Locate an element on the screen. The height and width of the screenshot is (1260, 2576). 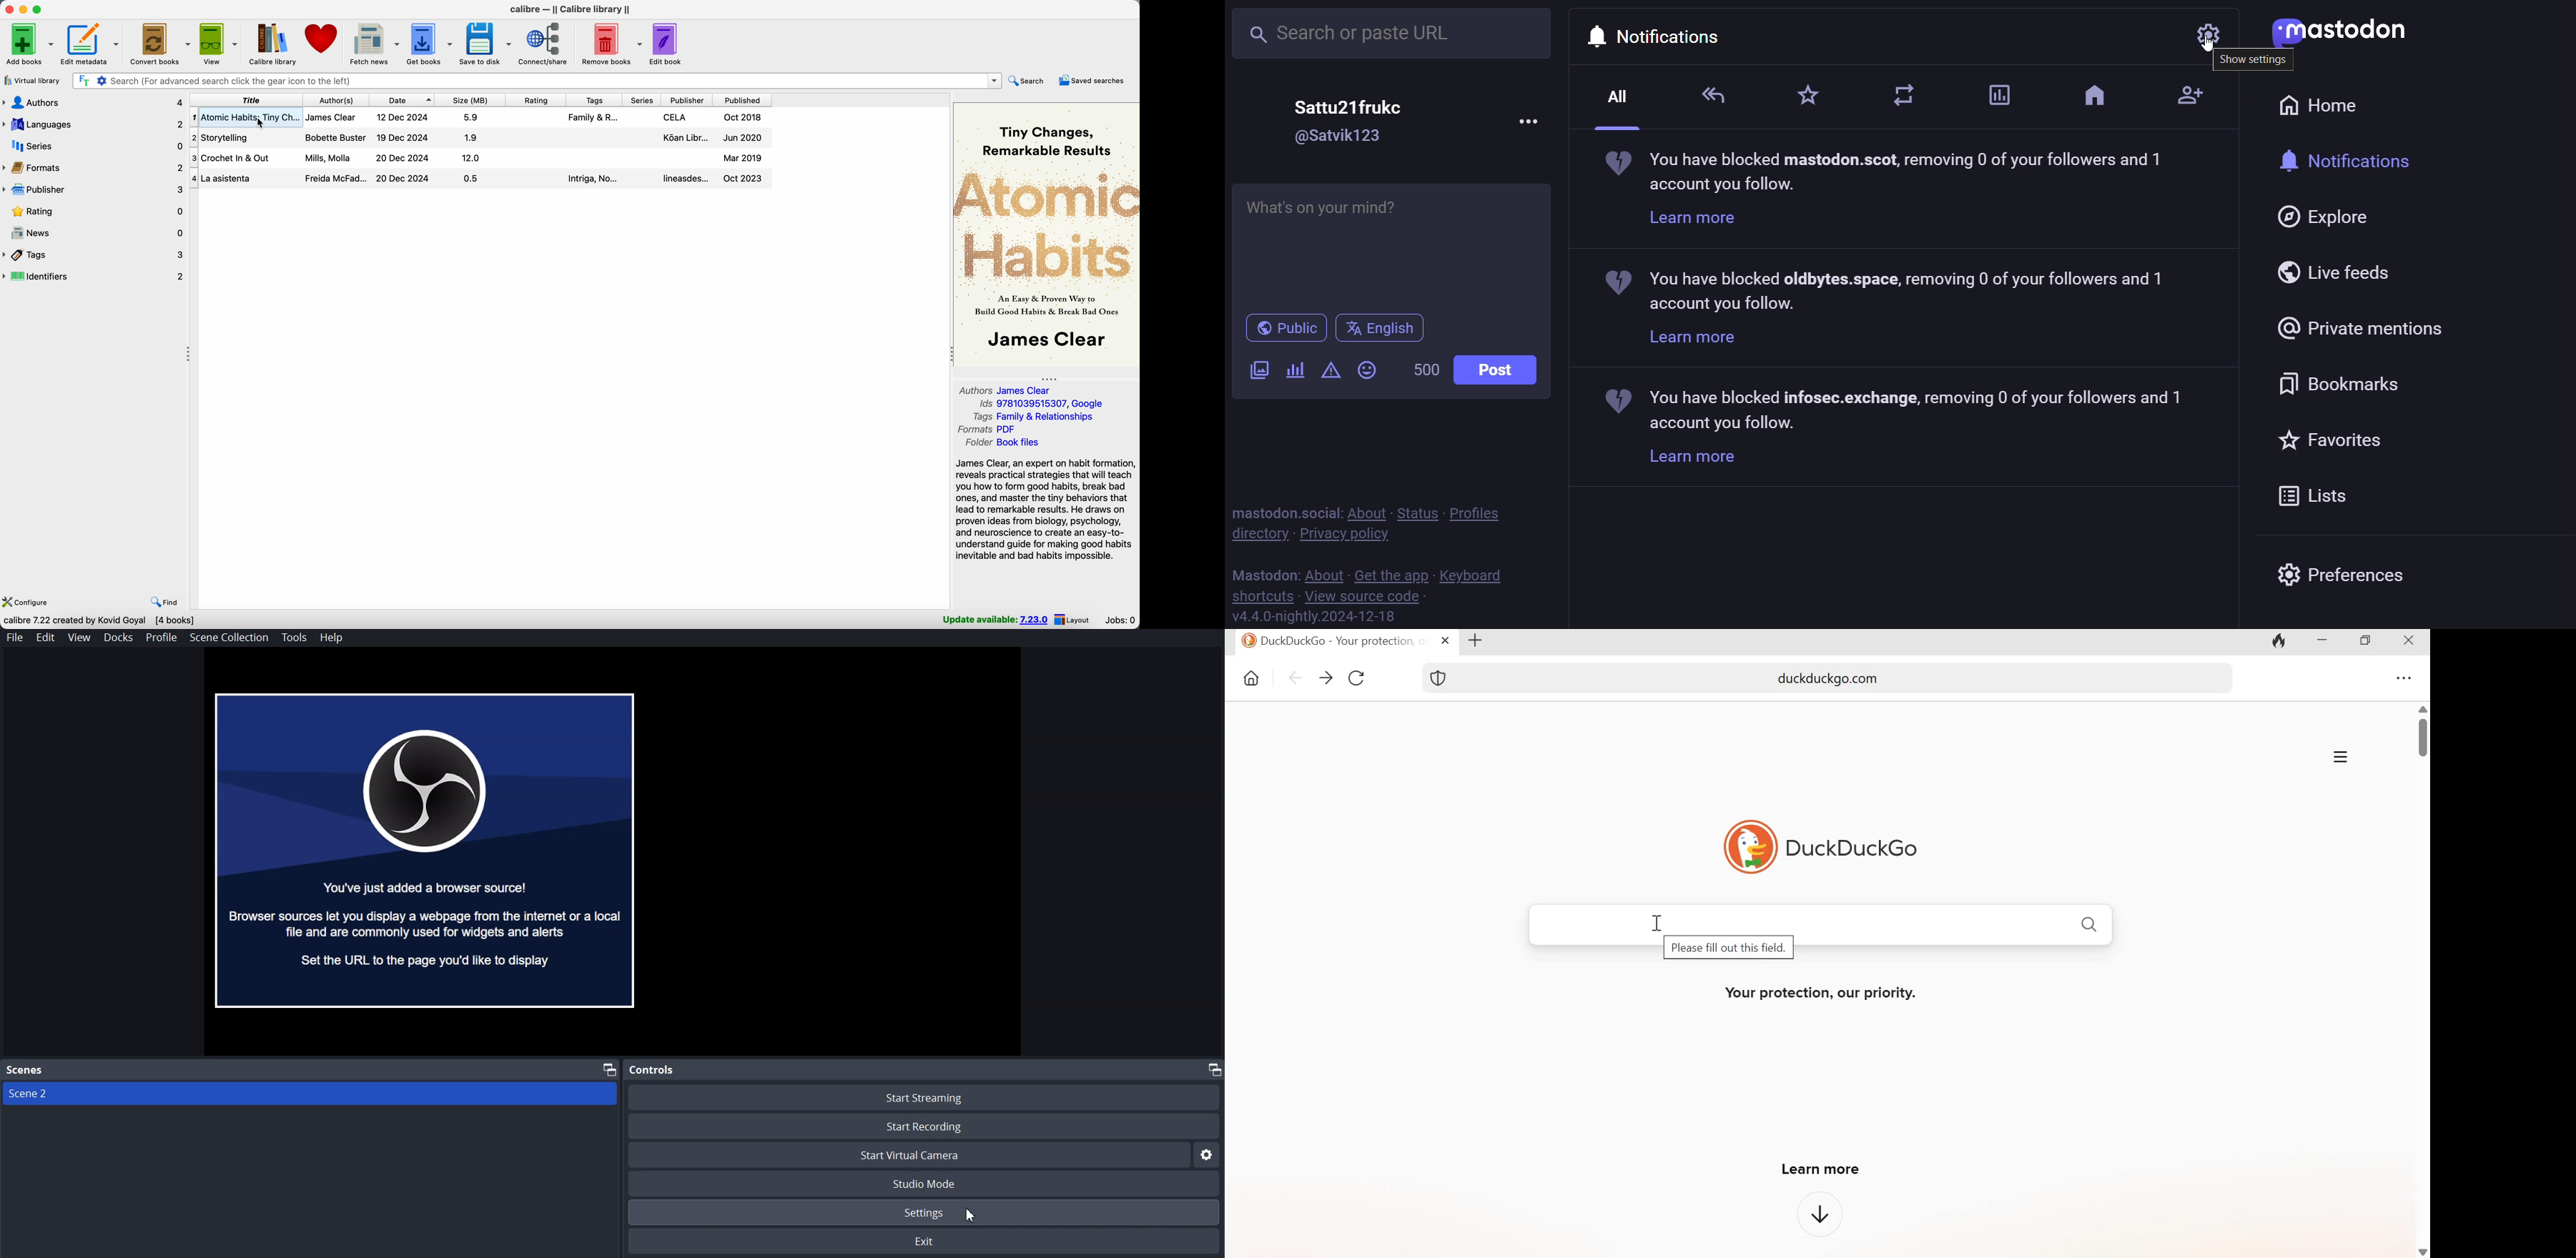
get books is located at coordinates (430, 44).